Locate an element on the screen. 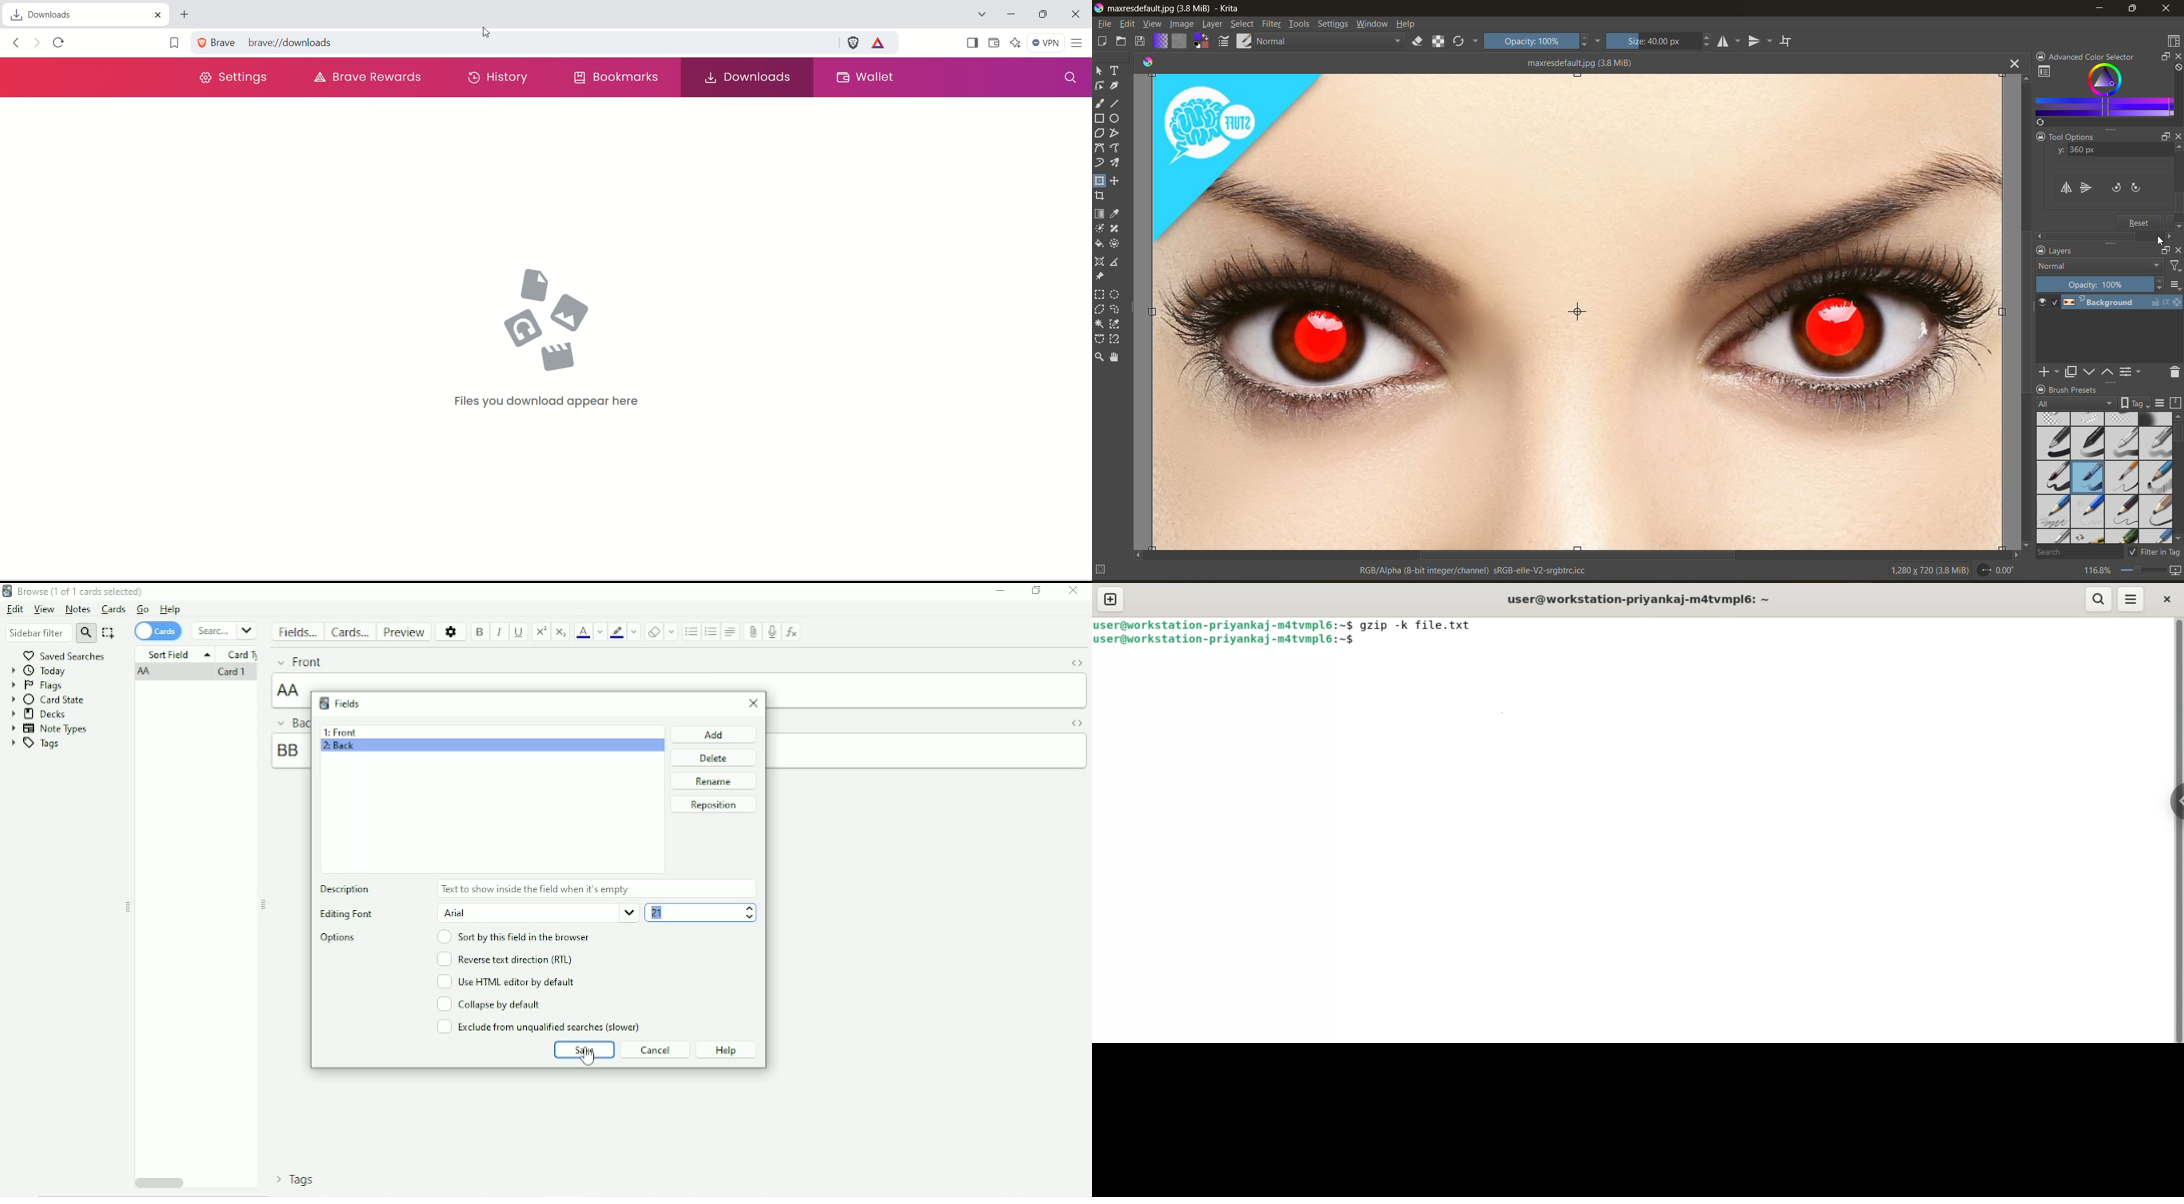 Image resolution: width=2184 pixels, height=1204 pixels. select is located at coordinates (1243, 25).